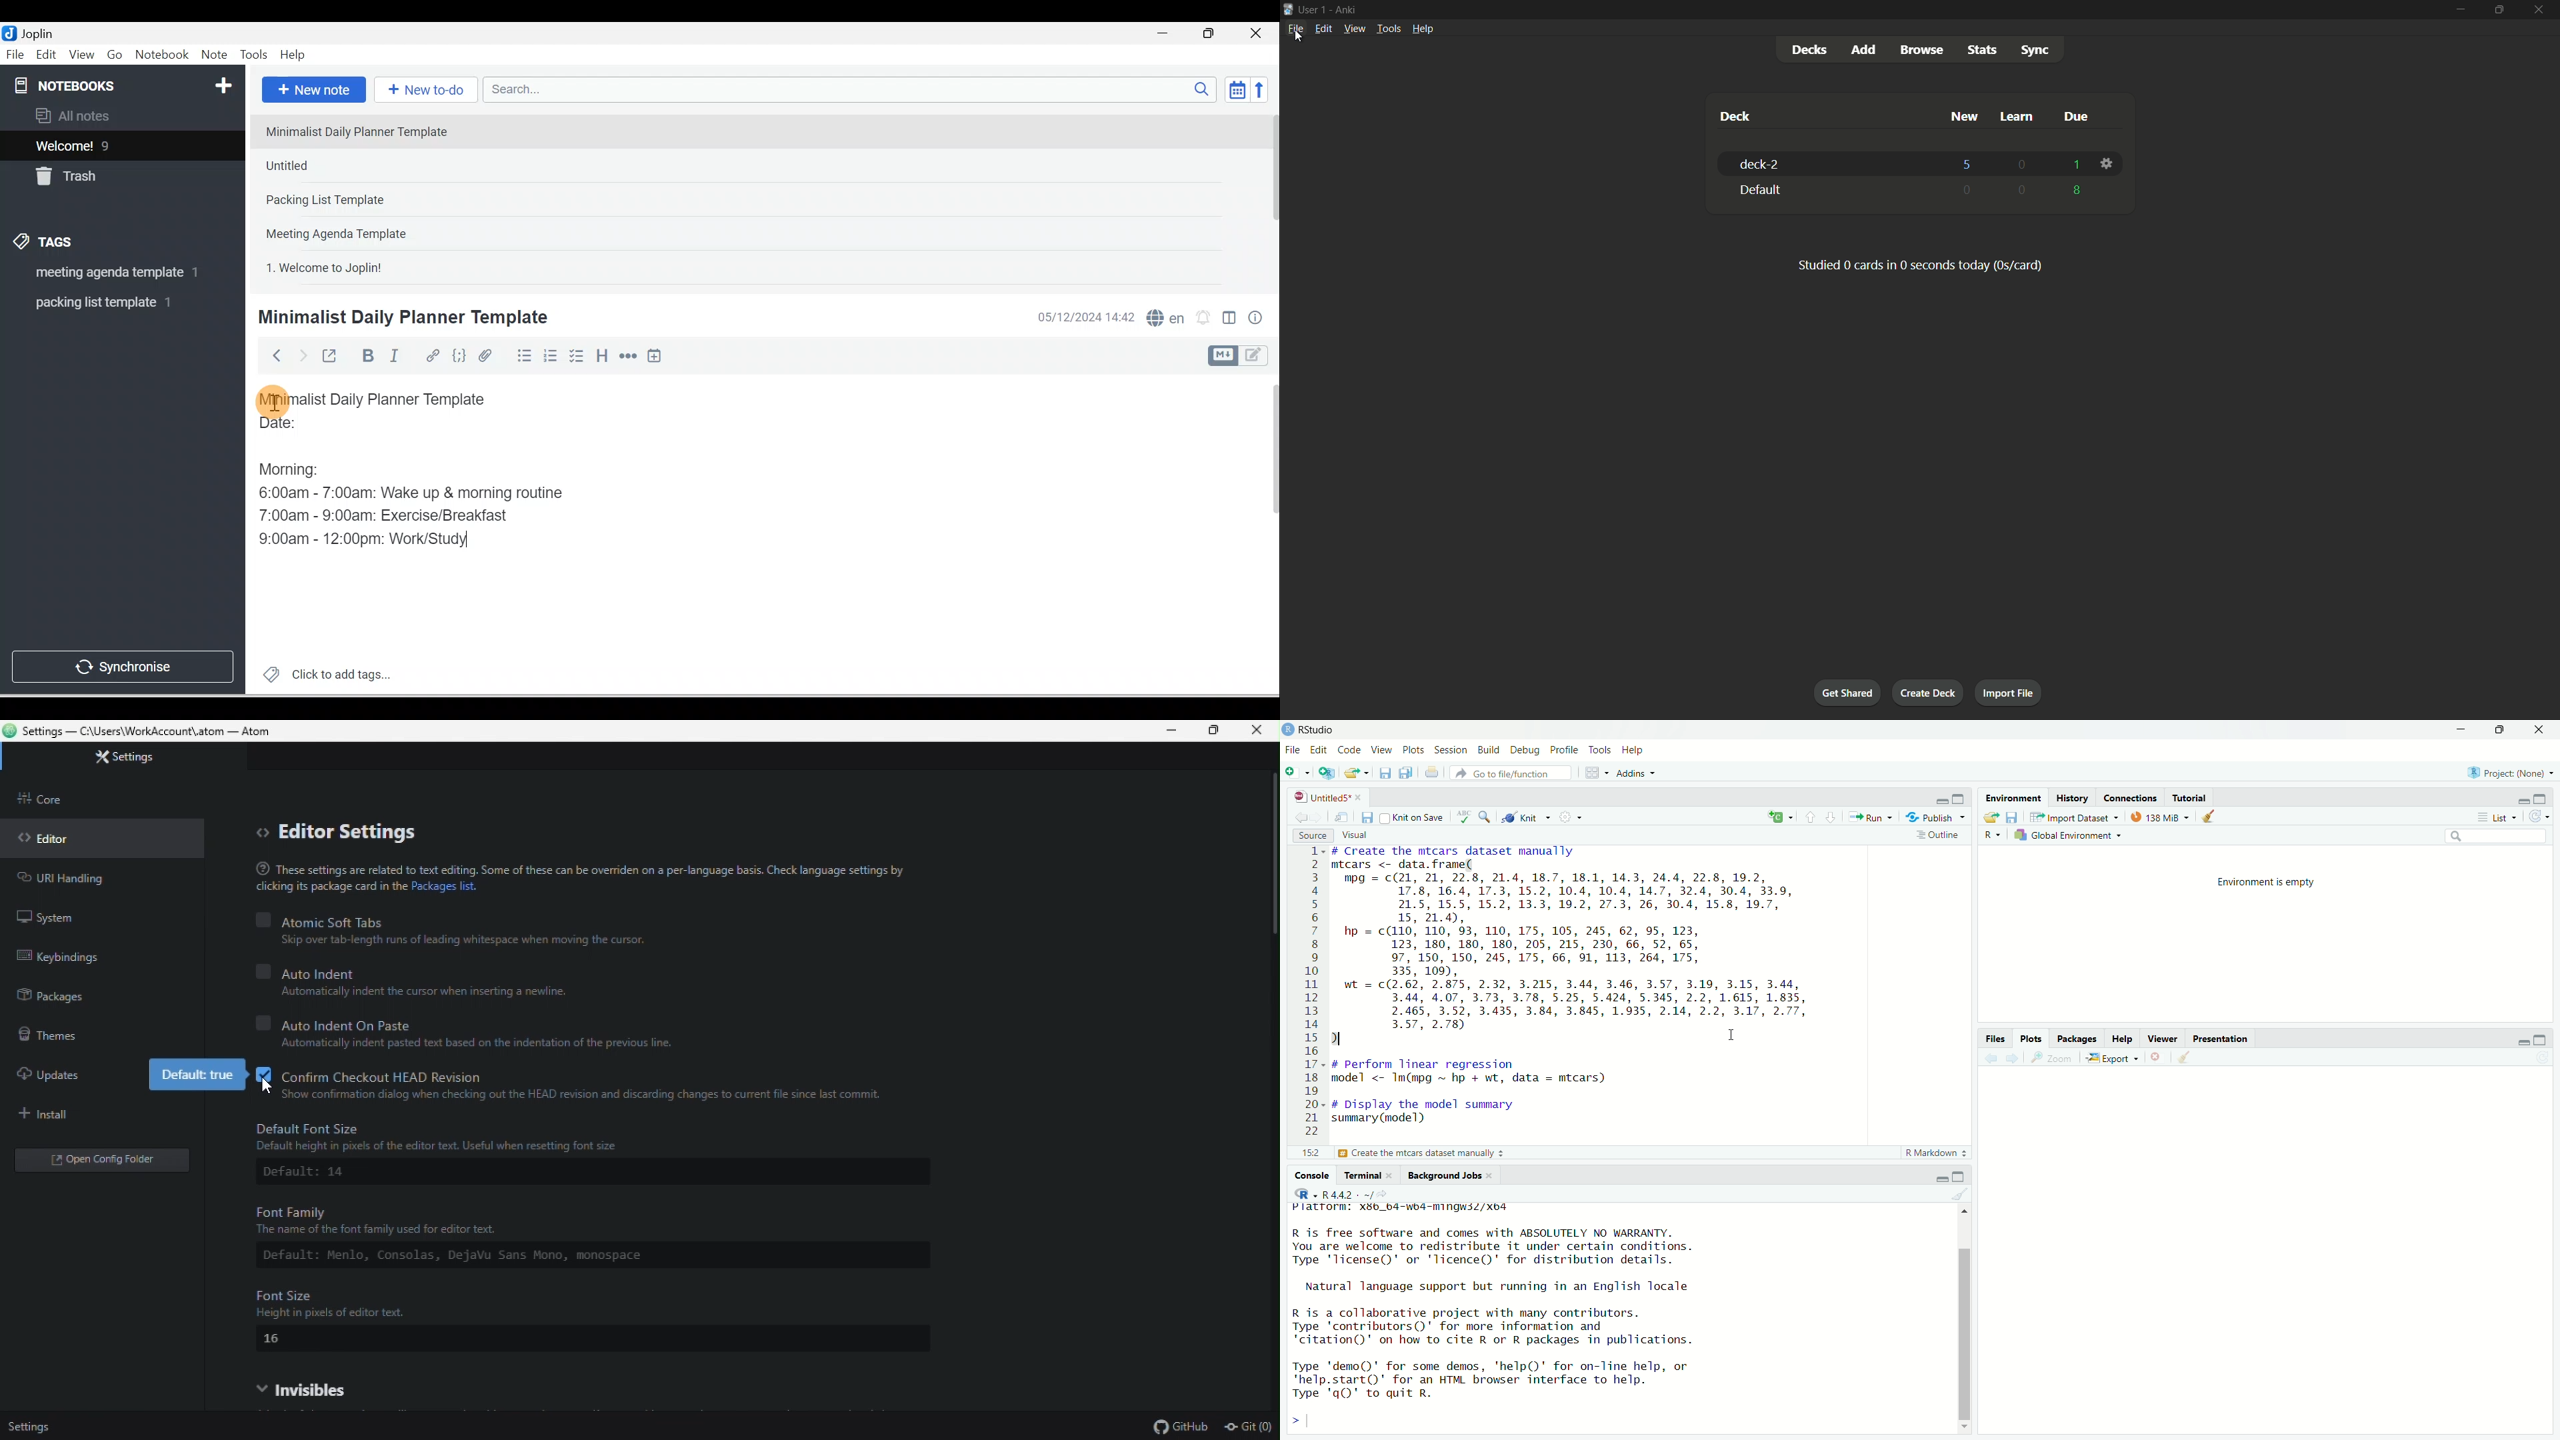  I want to click on Tag 1, so click(105, 273).